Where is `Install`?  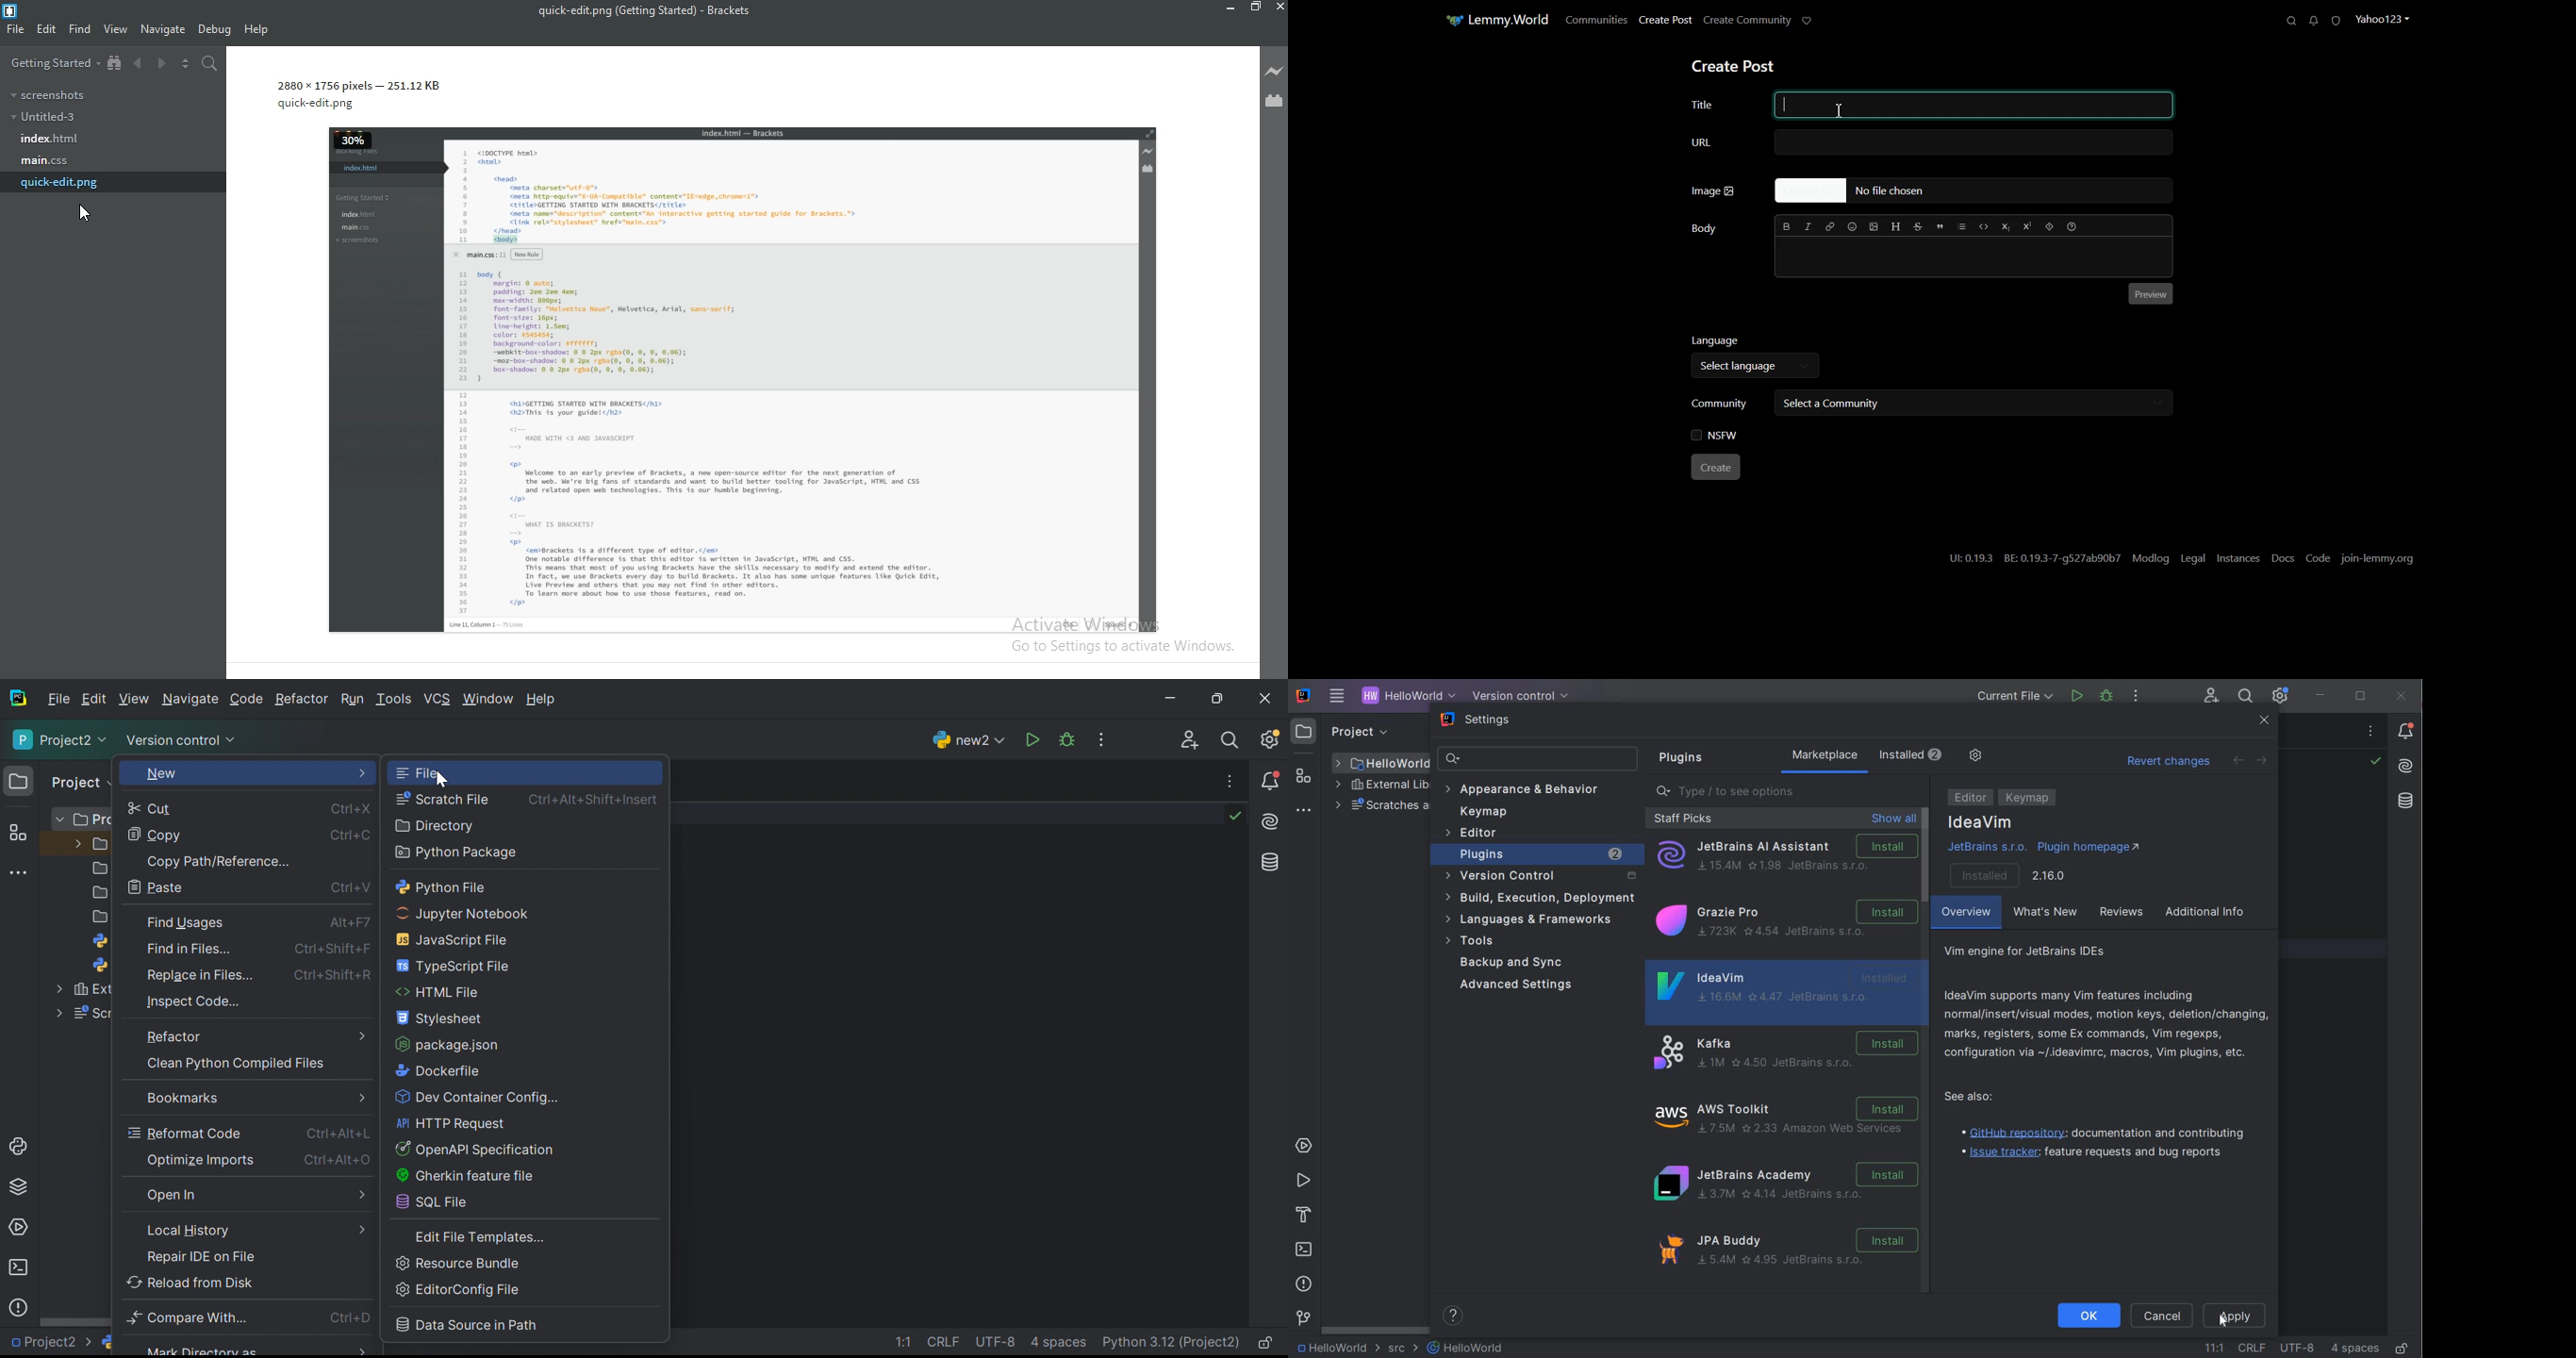
Install is located at coordinates (2006, 873).